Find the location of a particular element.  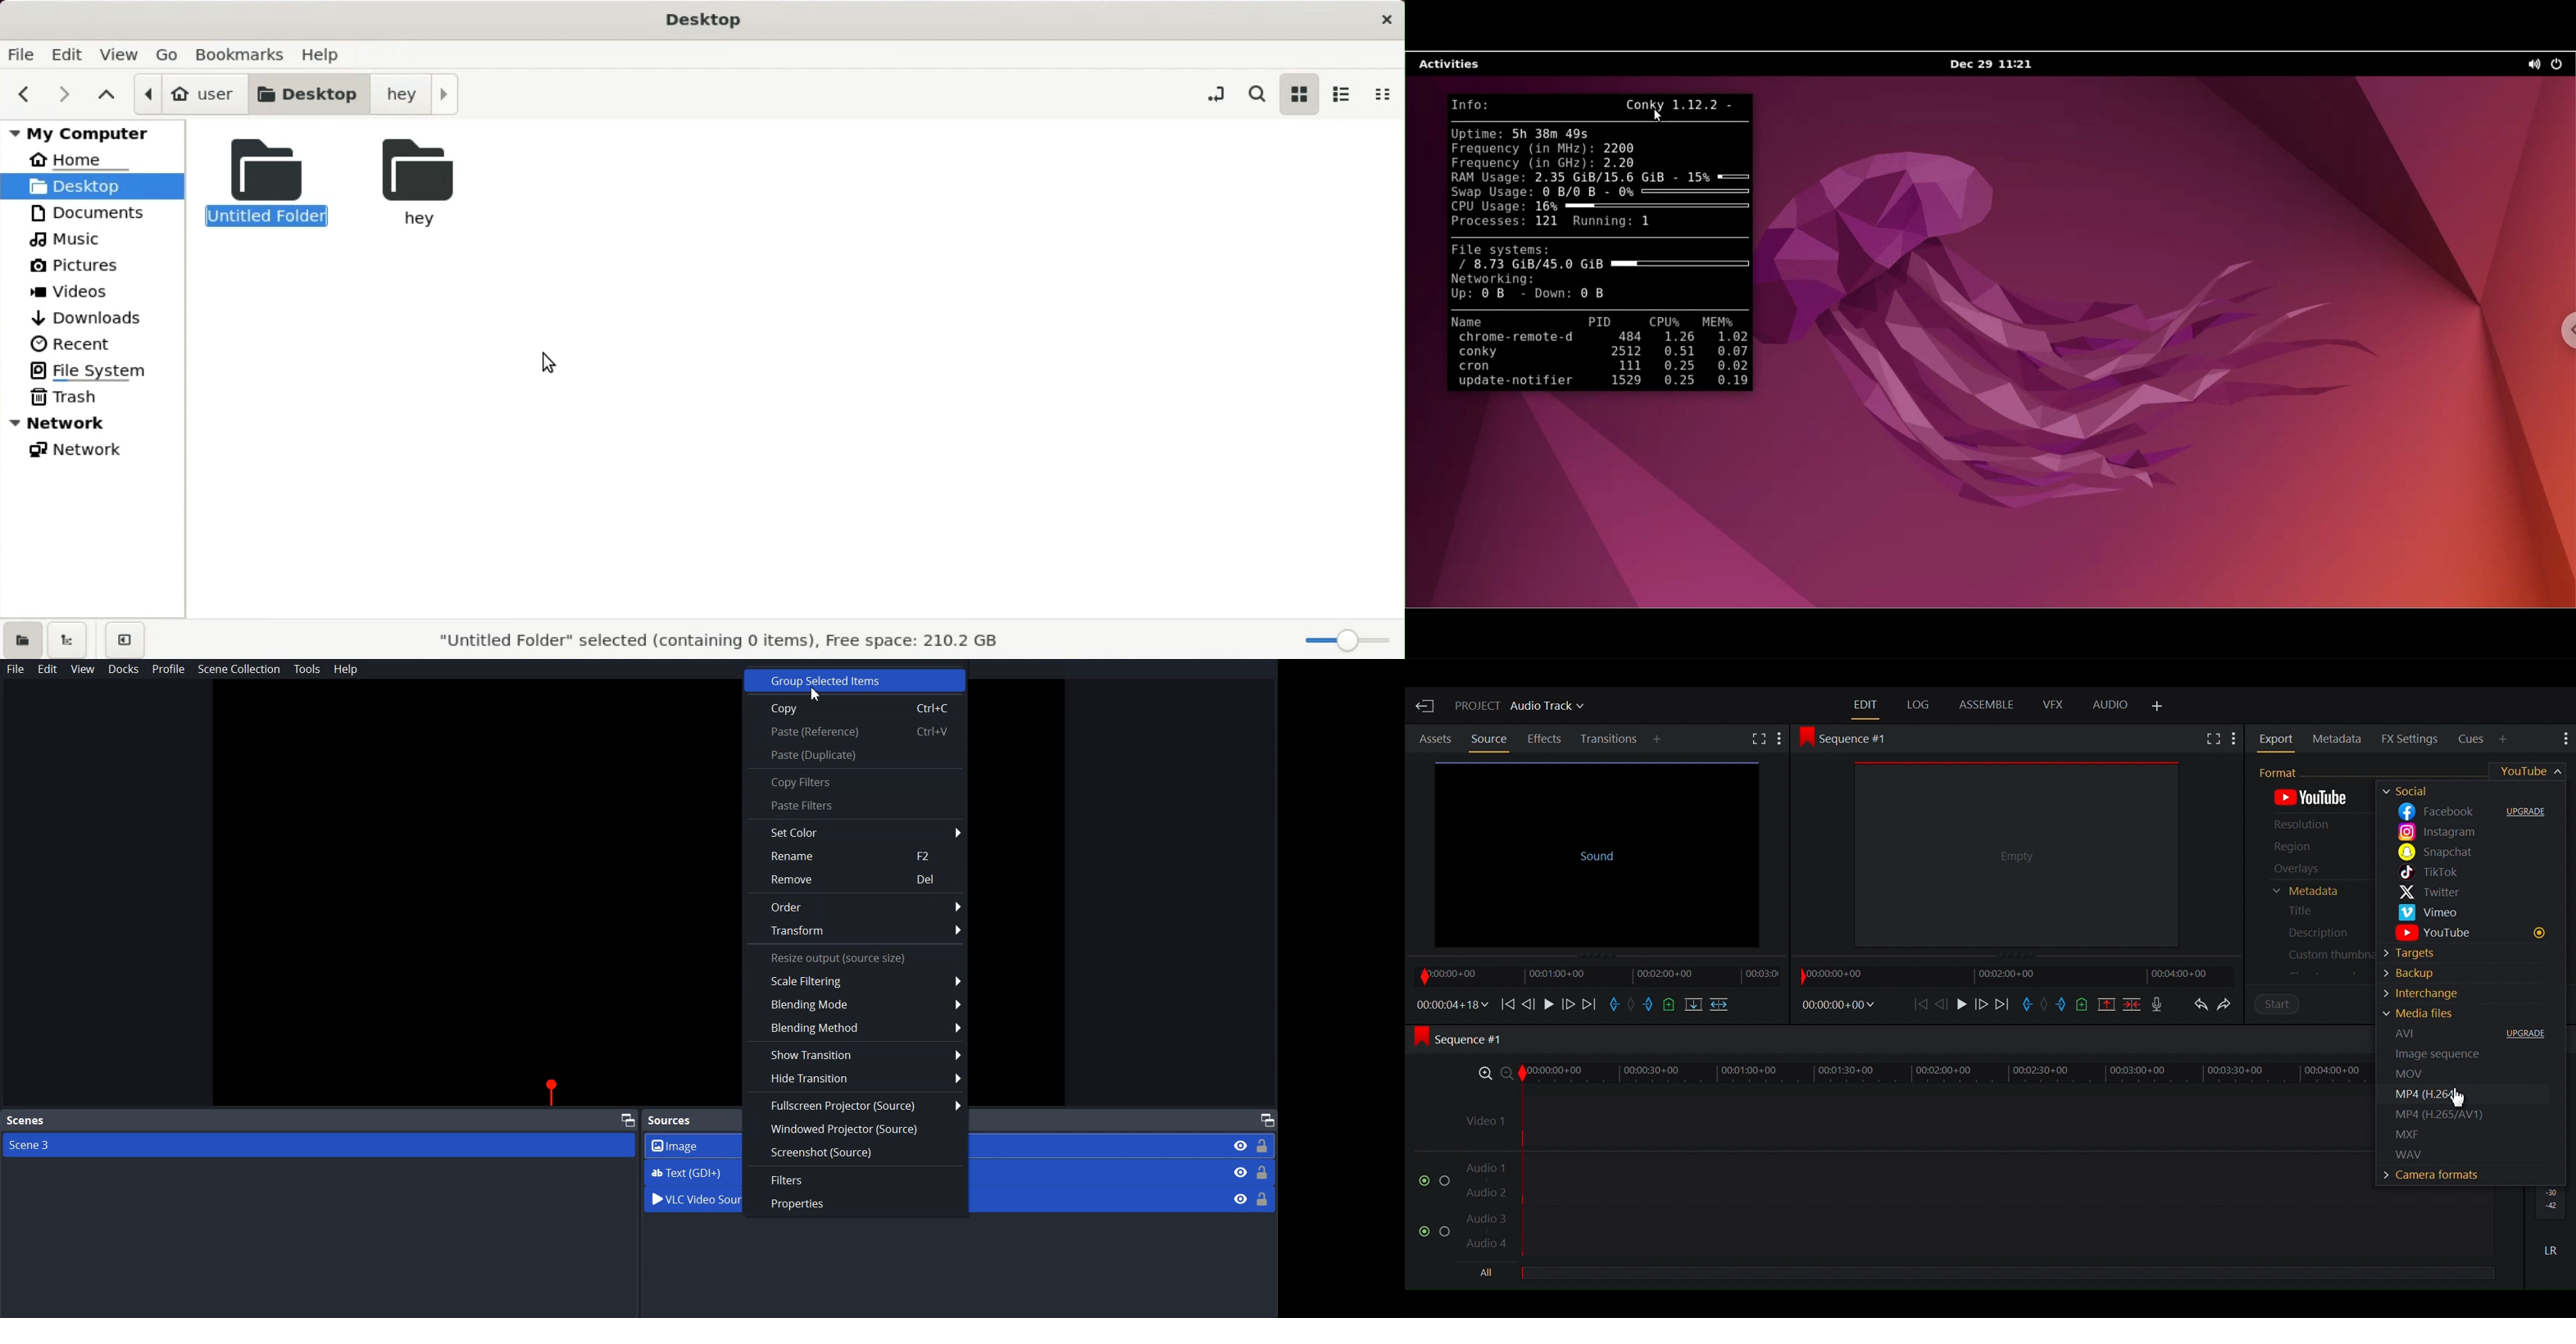

show places is located at coordinates (21, 639).